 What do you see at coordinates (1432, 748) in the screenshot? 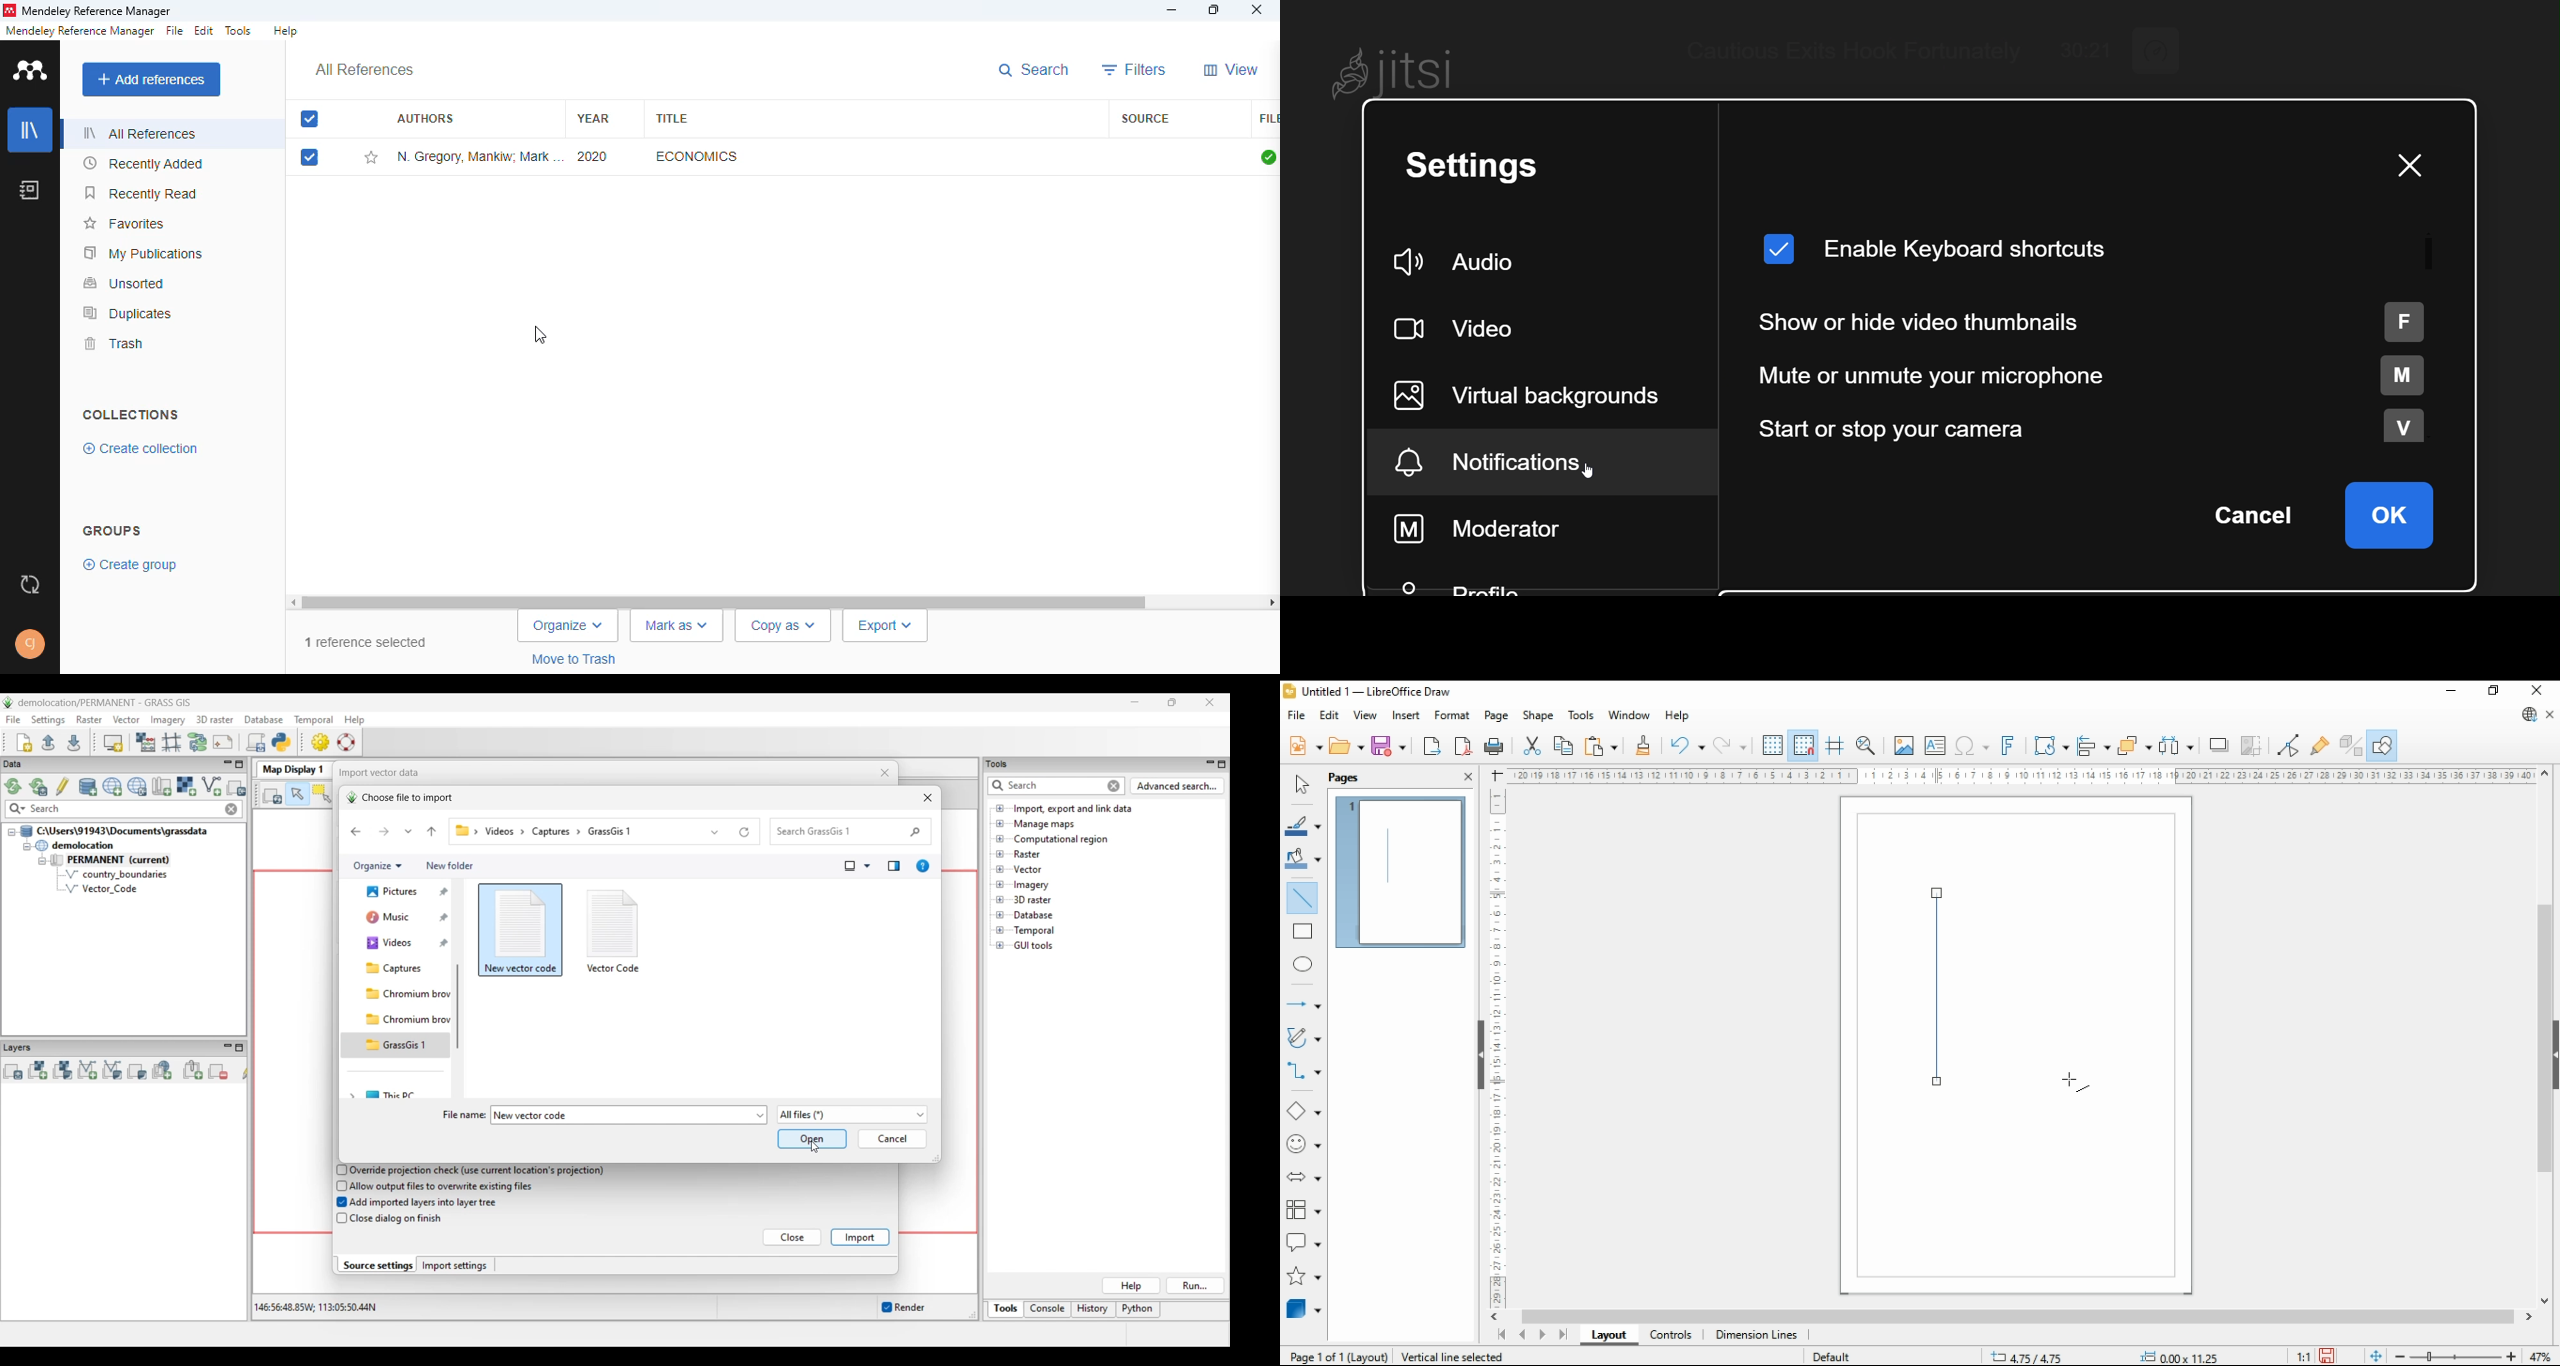
I see `export` at bounding box center [1432, 748].